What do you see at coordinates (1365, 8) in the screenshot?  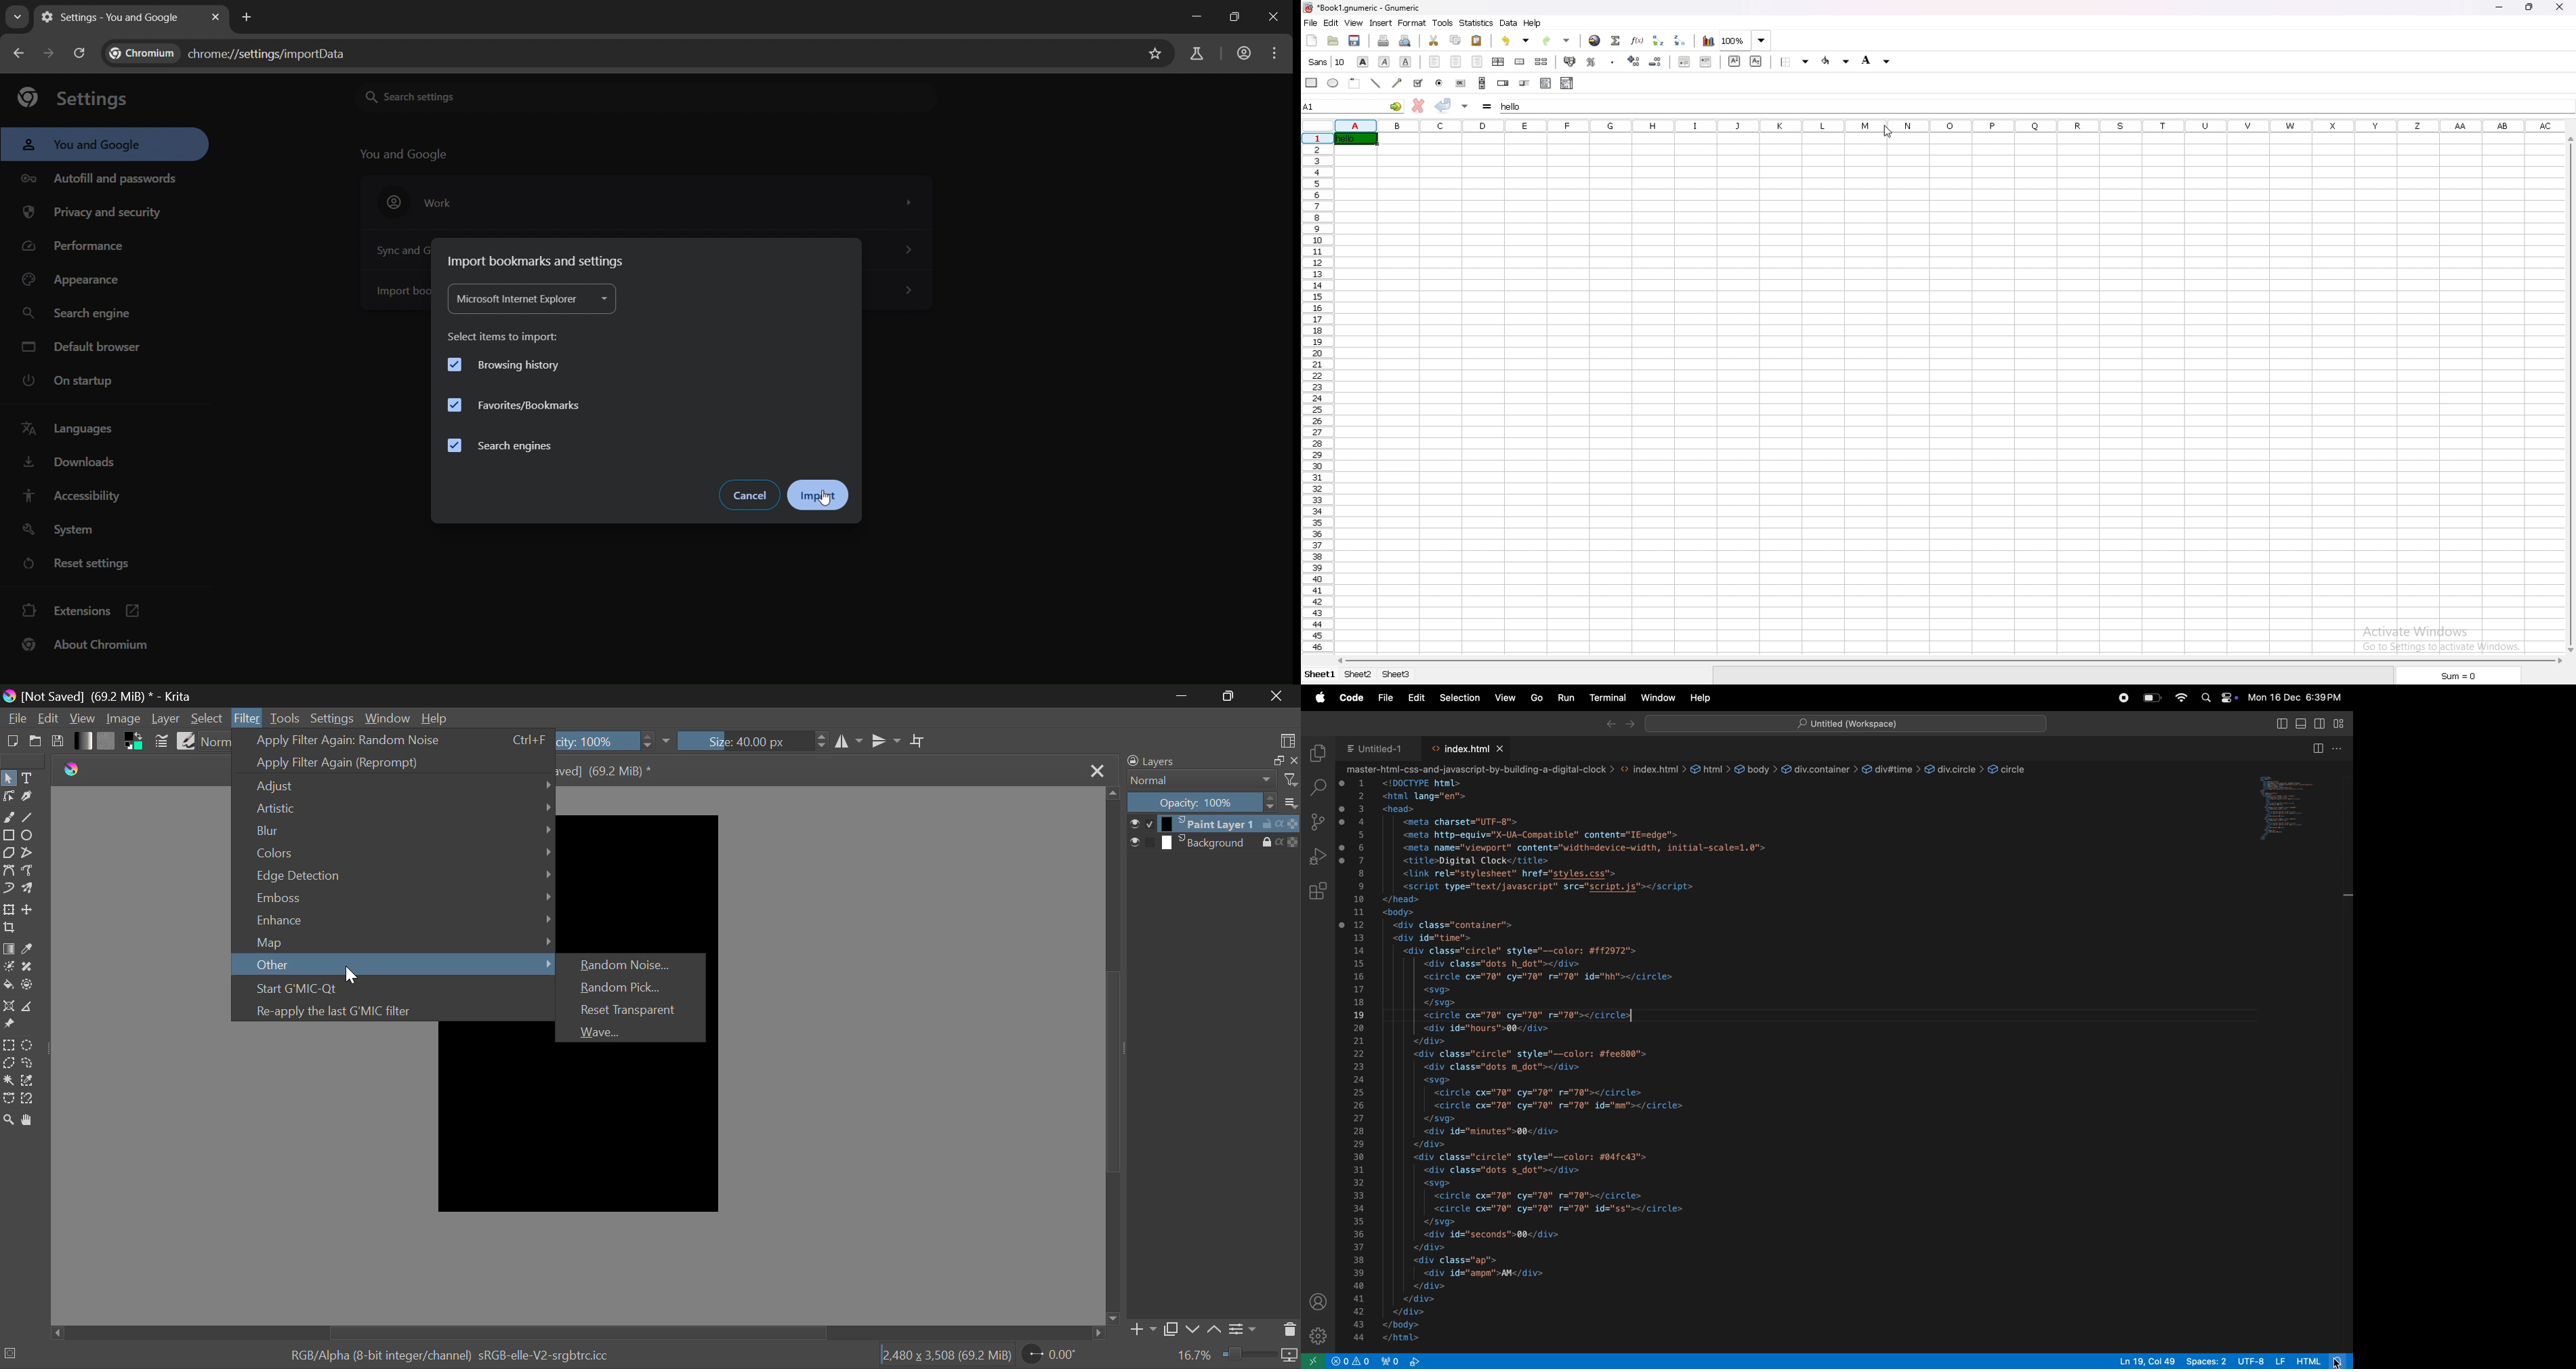 I see `file name` at bounding box center [1365, 8].